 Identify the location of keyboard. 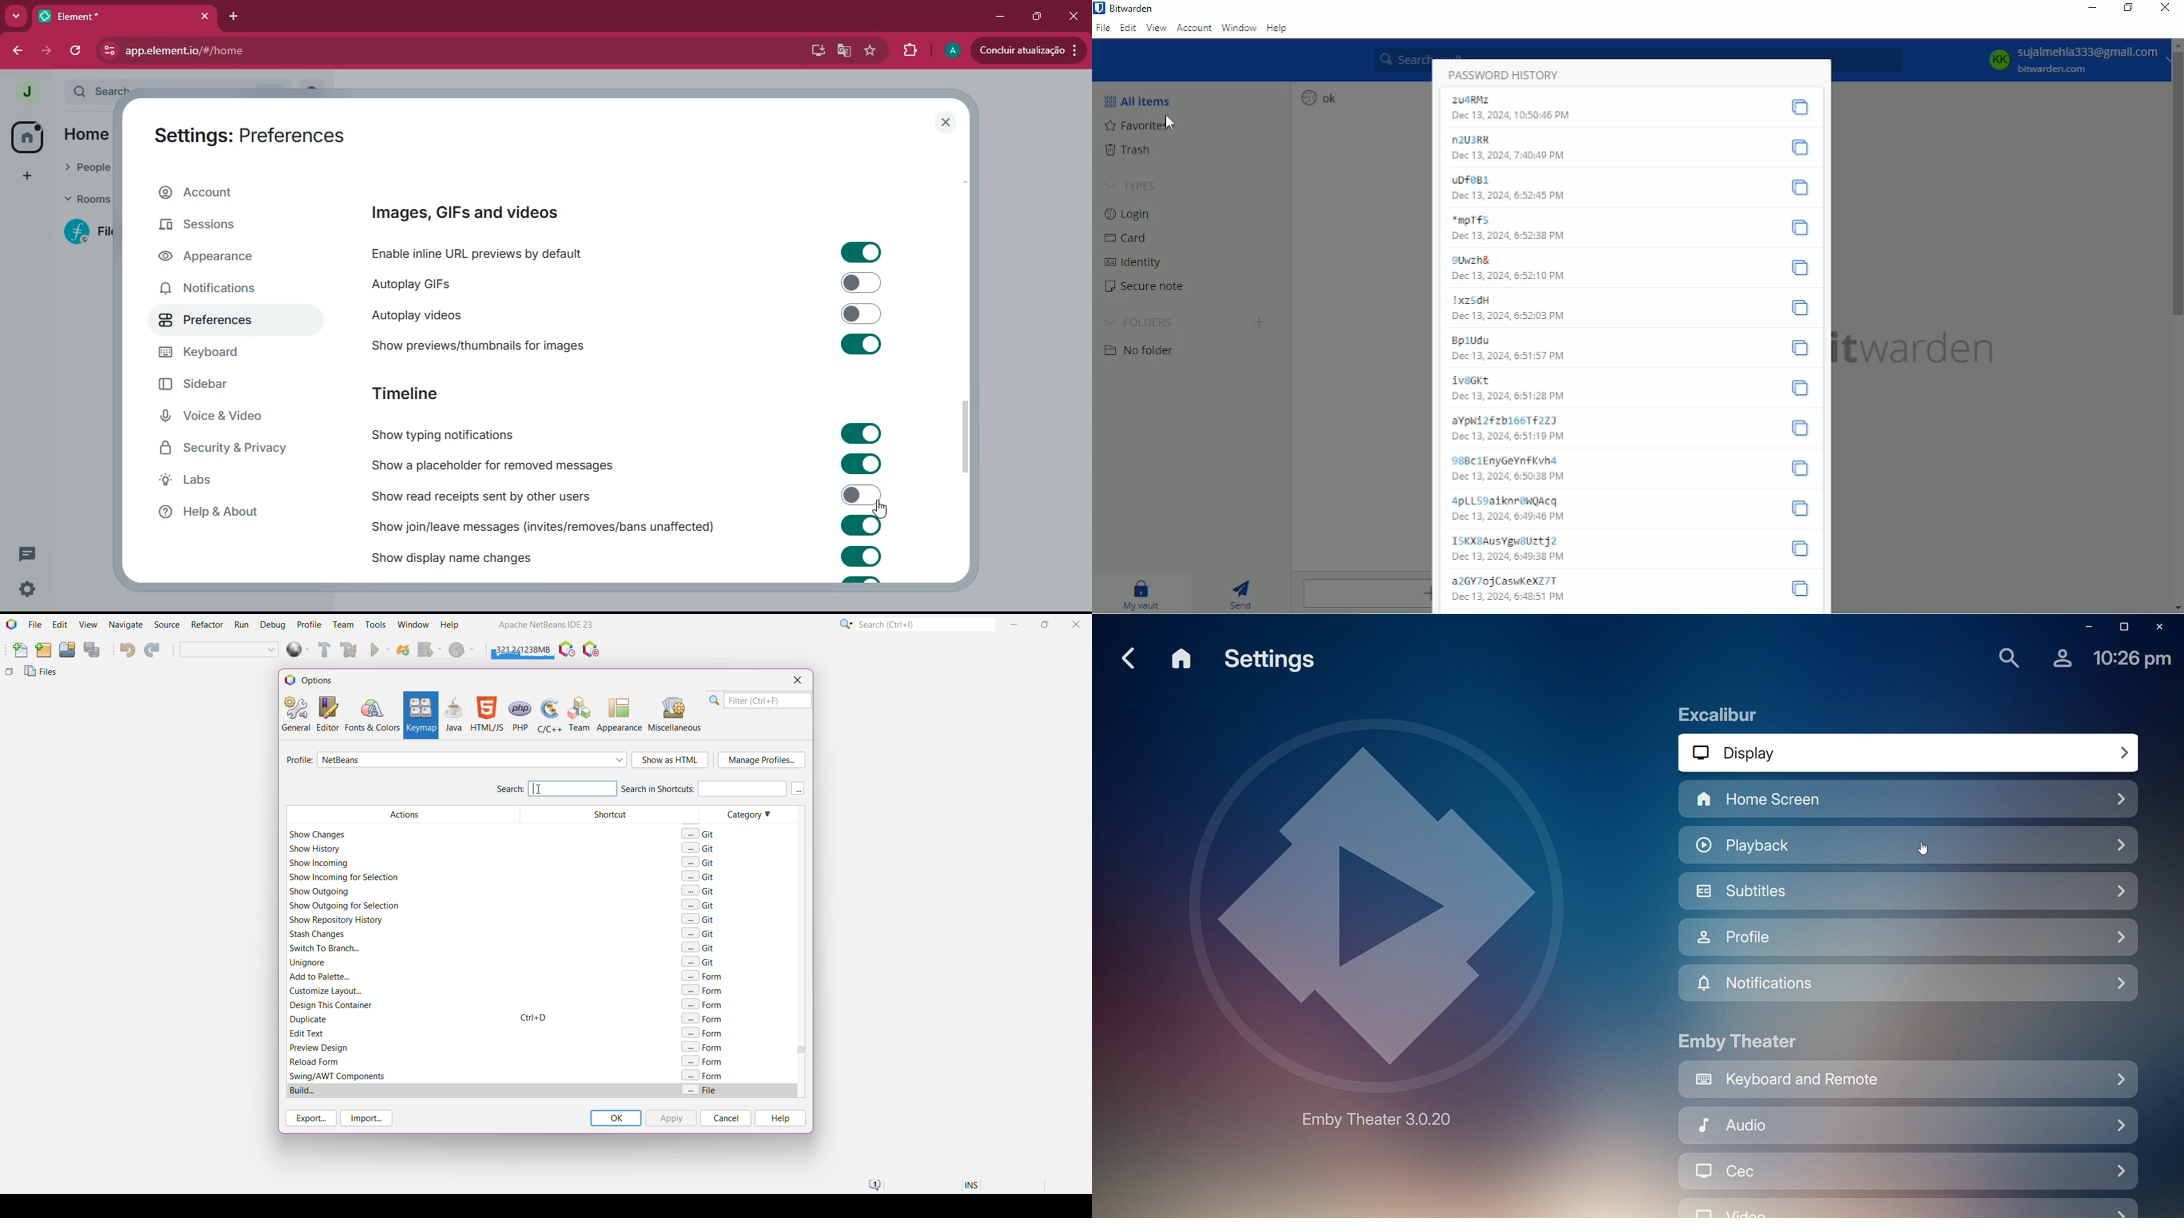
(226, 356).